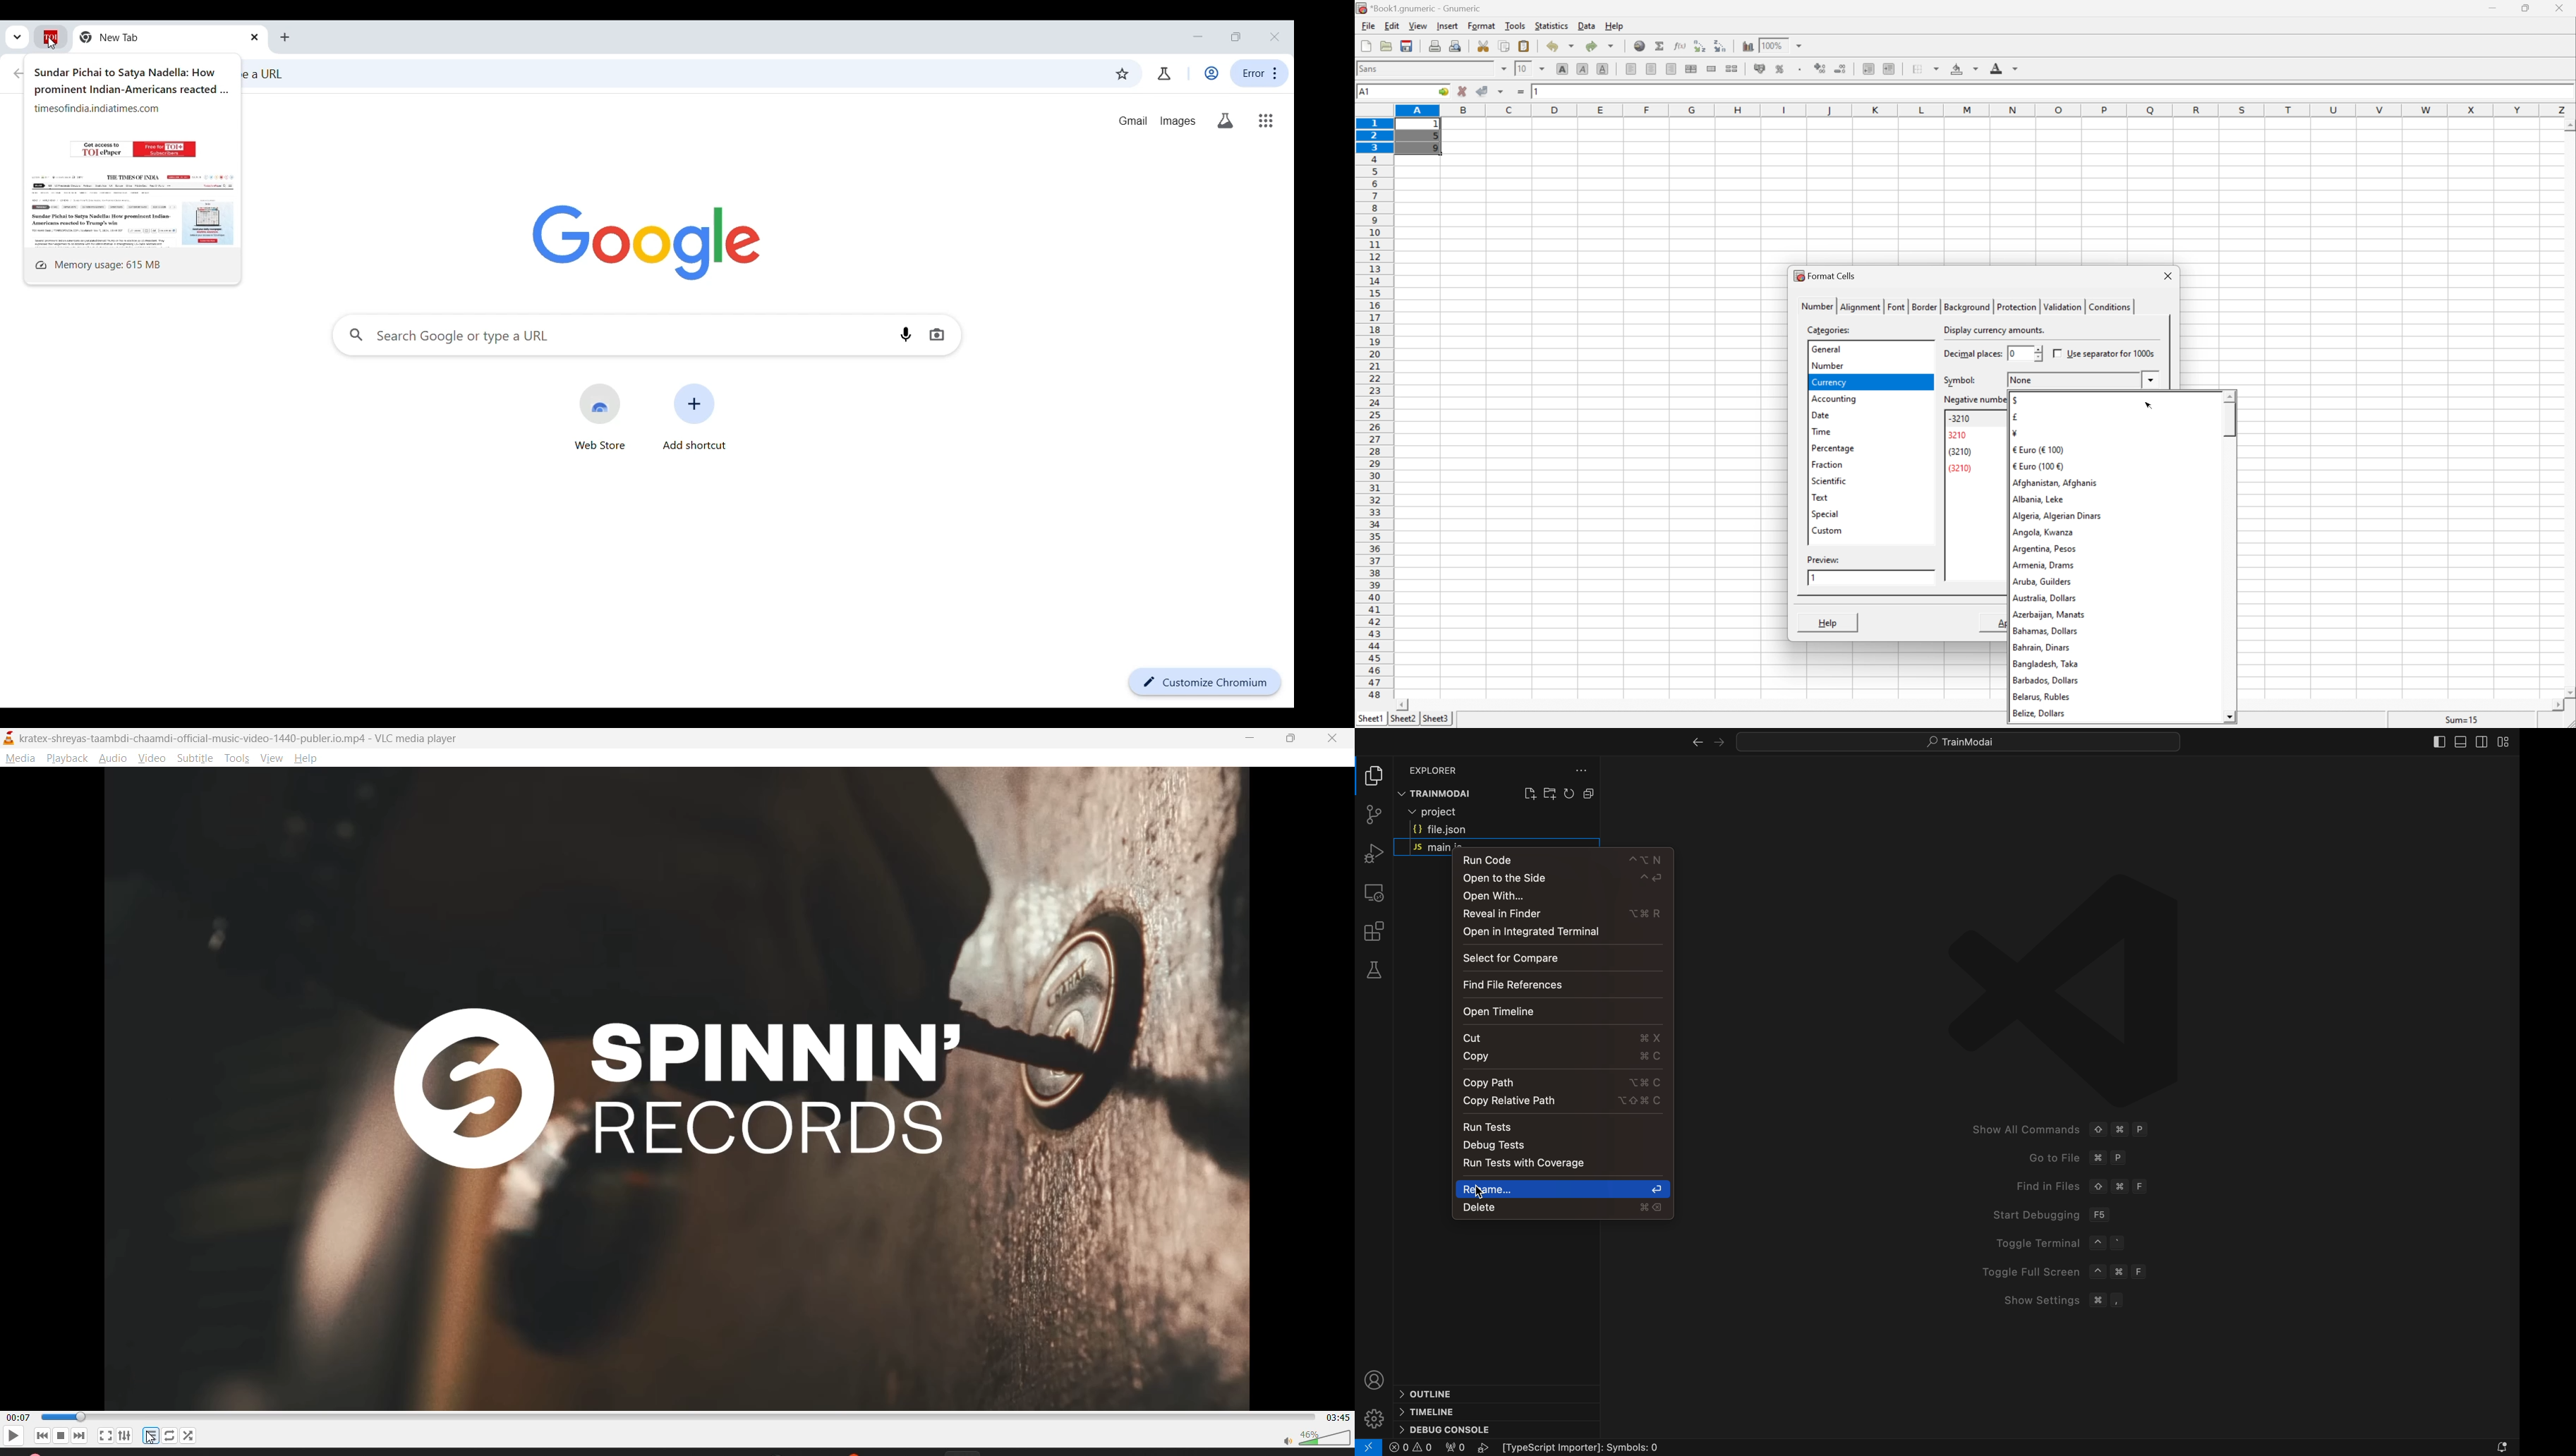  What do you see at coordinates (1385, 44) in the screenshot?
I see `open a file` at bounding box center [1385, 44].